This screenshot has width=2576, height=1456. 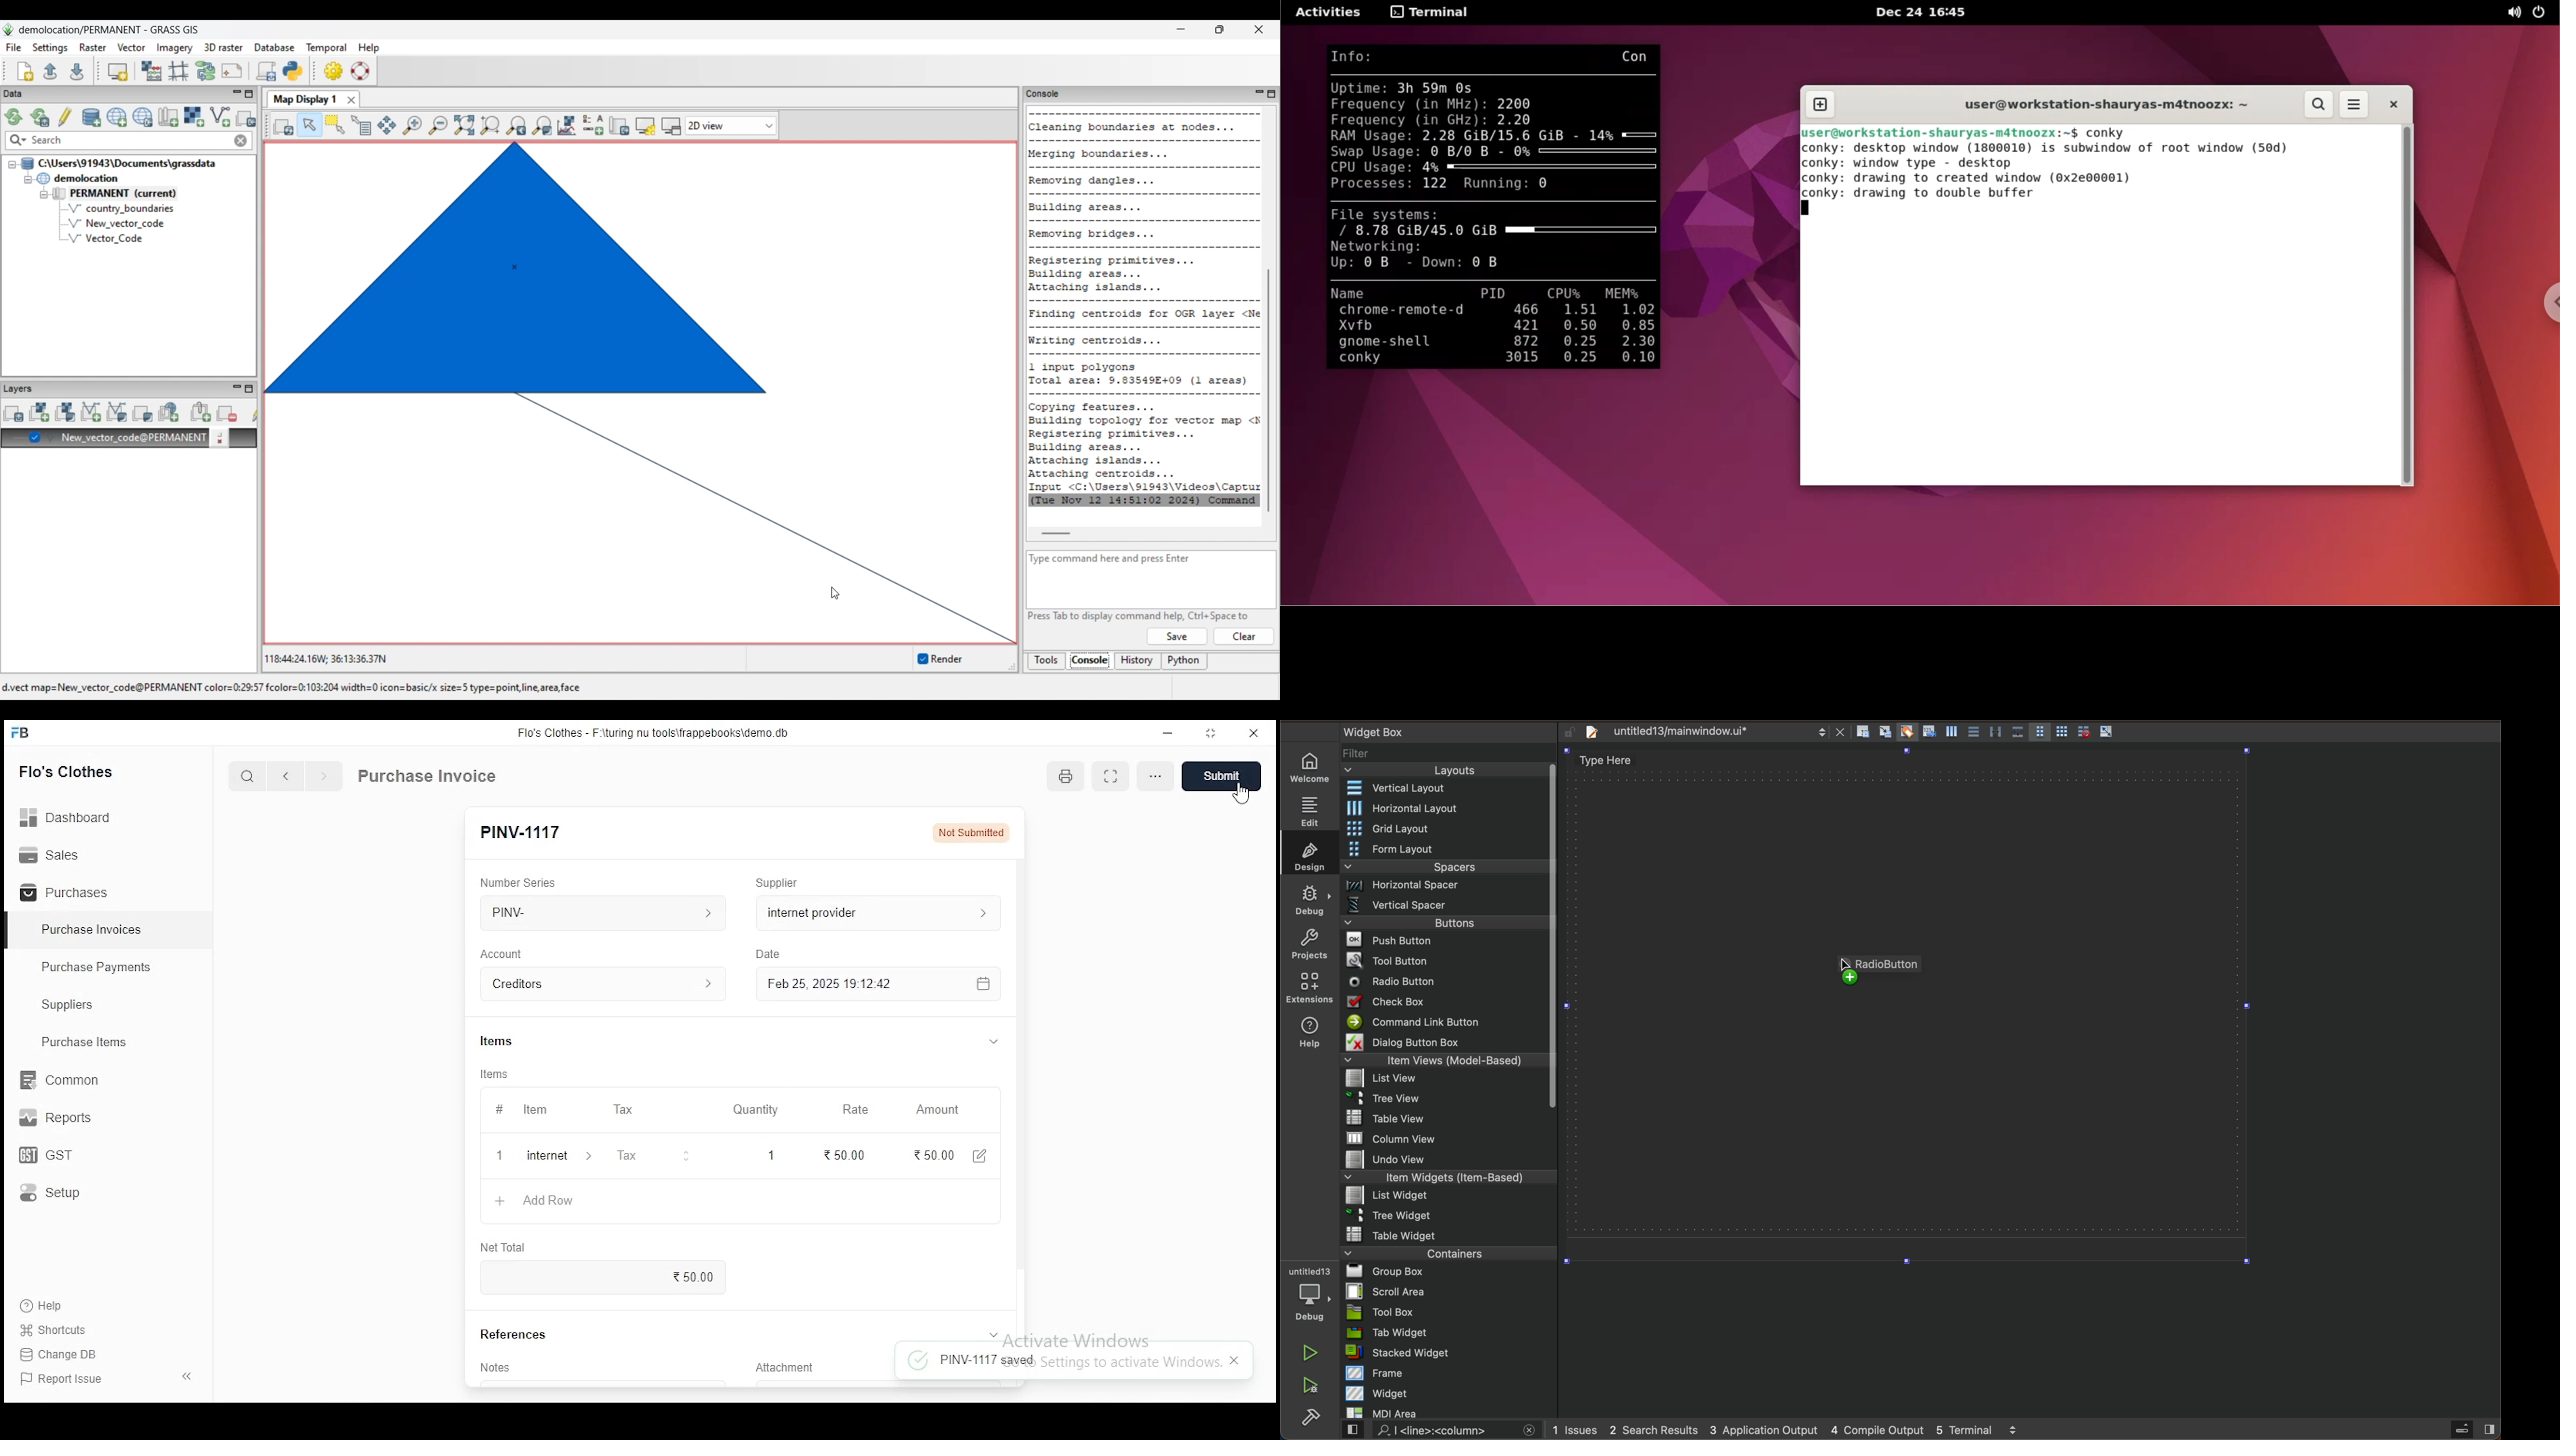 What do you see at coordinates (778, 883) in the screenshot?
I see `Supplier` at bounding box center [778, 883].